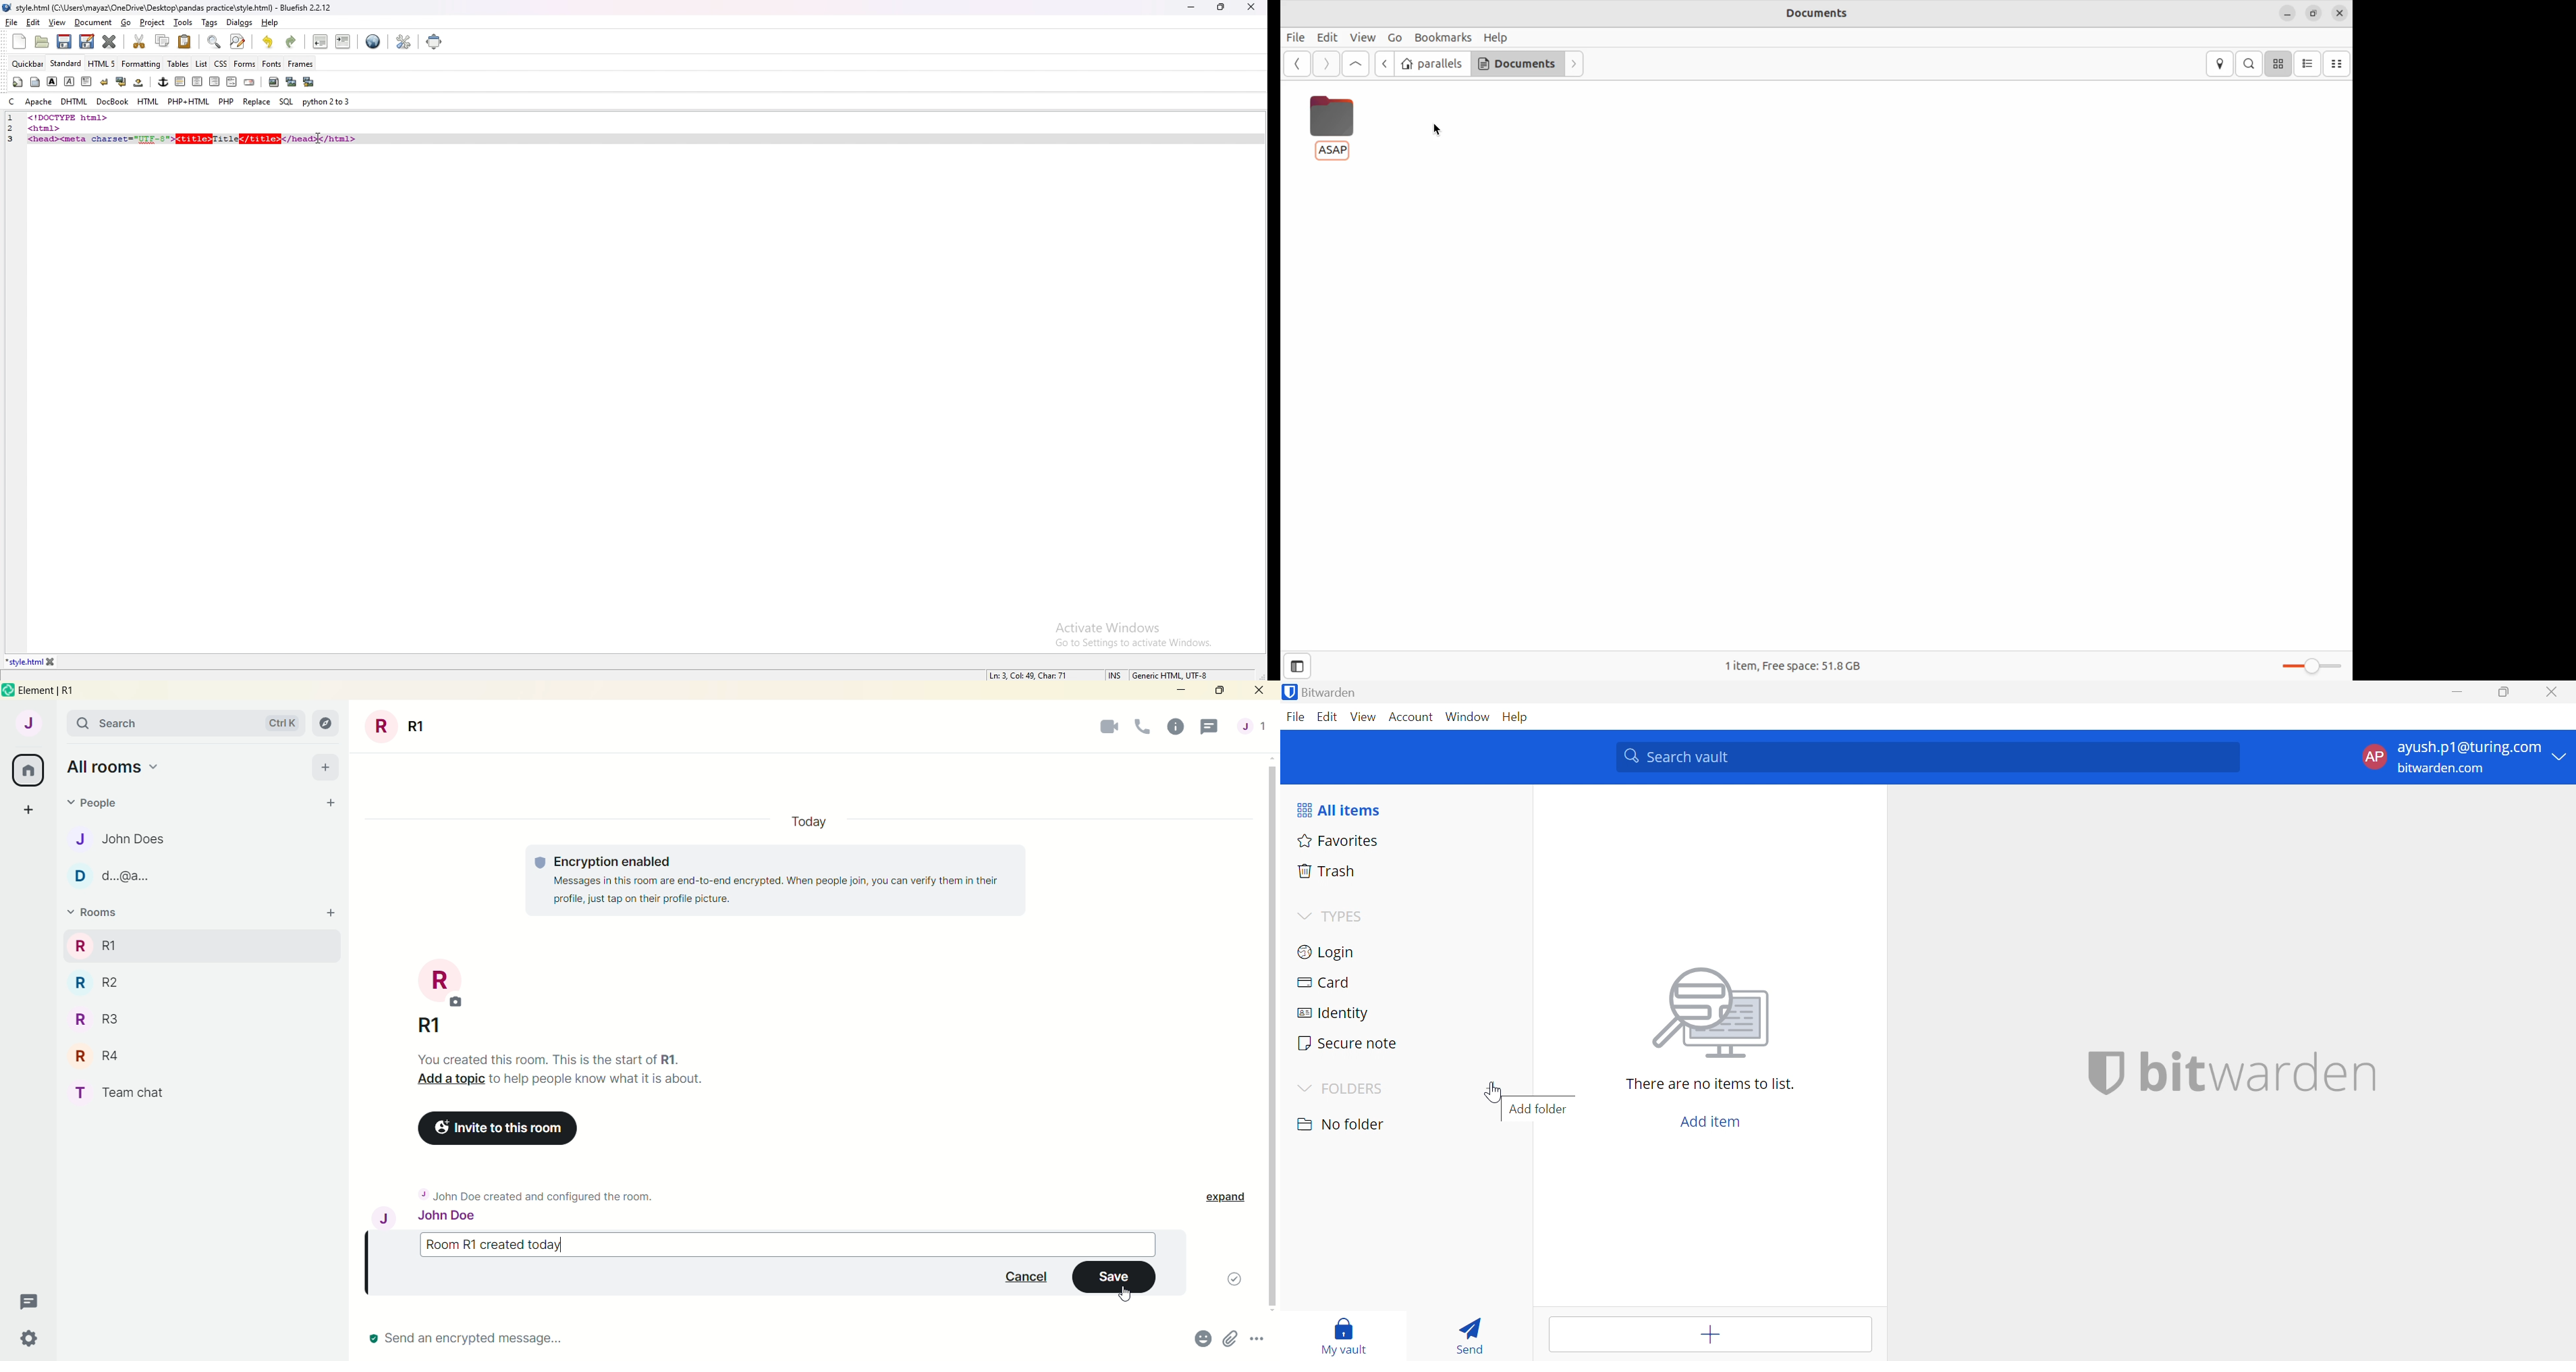  I want to click on web preview, so click(373, 42).